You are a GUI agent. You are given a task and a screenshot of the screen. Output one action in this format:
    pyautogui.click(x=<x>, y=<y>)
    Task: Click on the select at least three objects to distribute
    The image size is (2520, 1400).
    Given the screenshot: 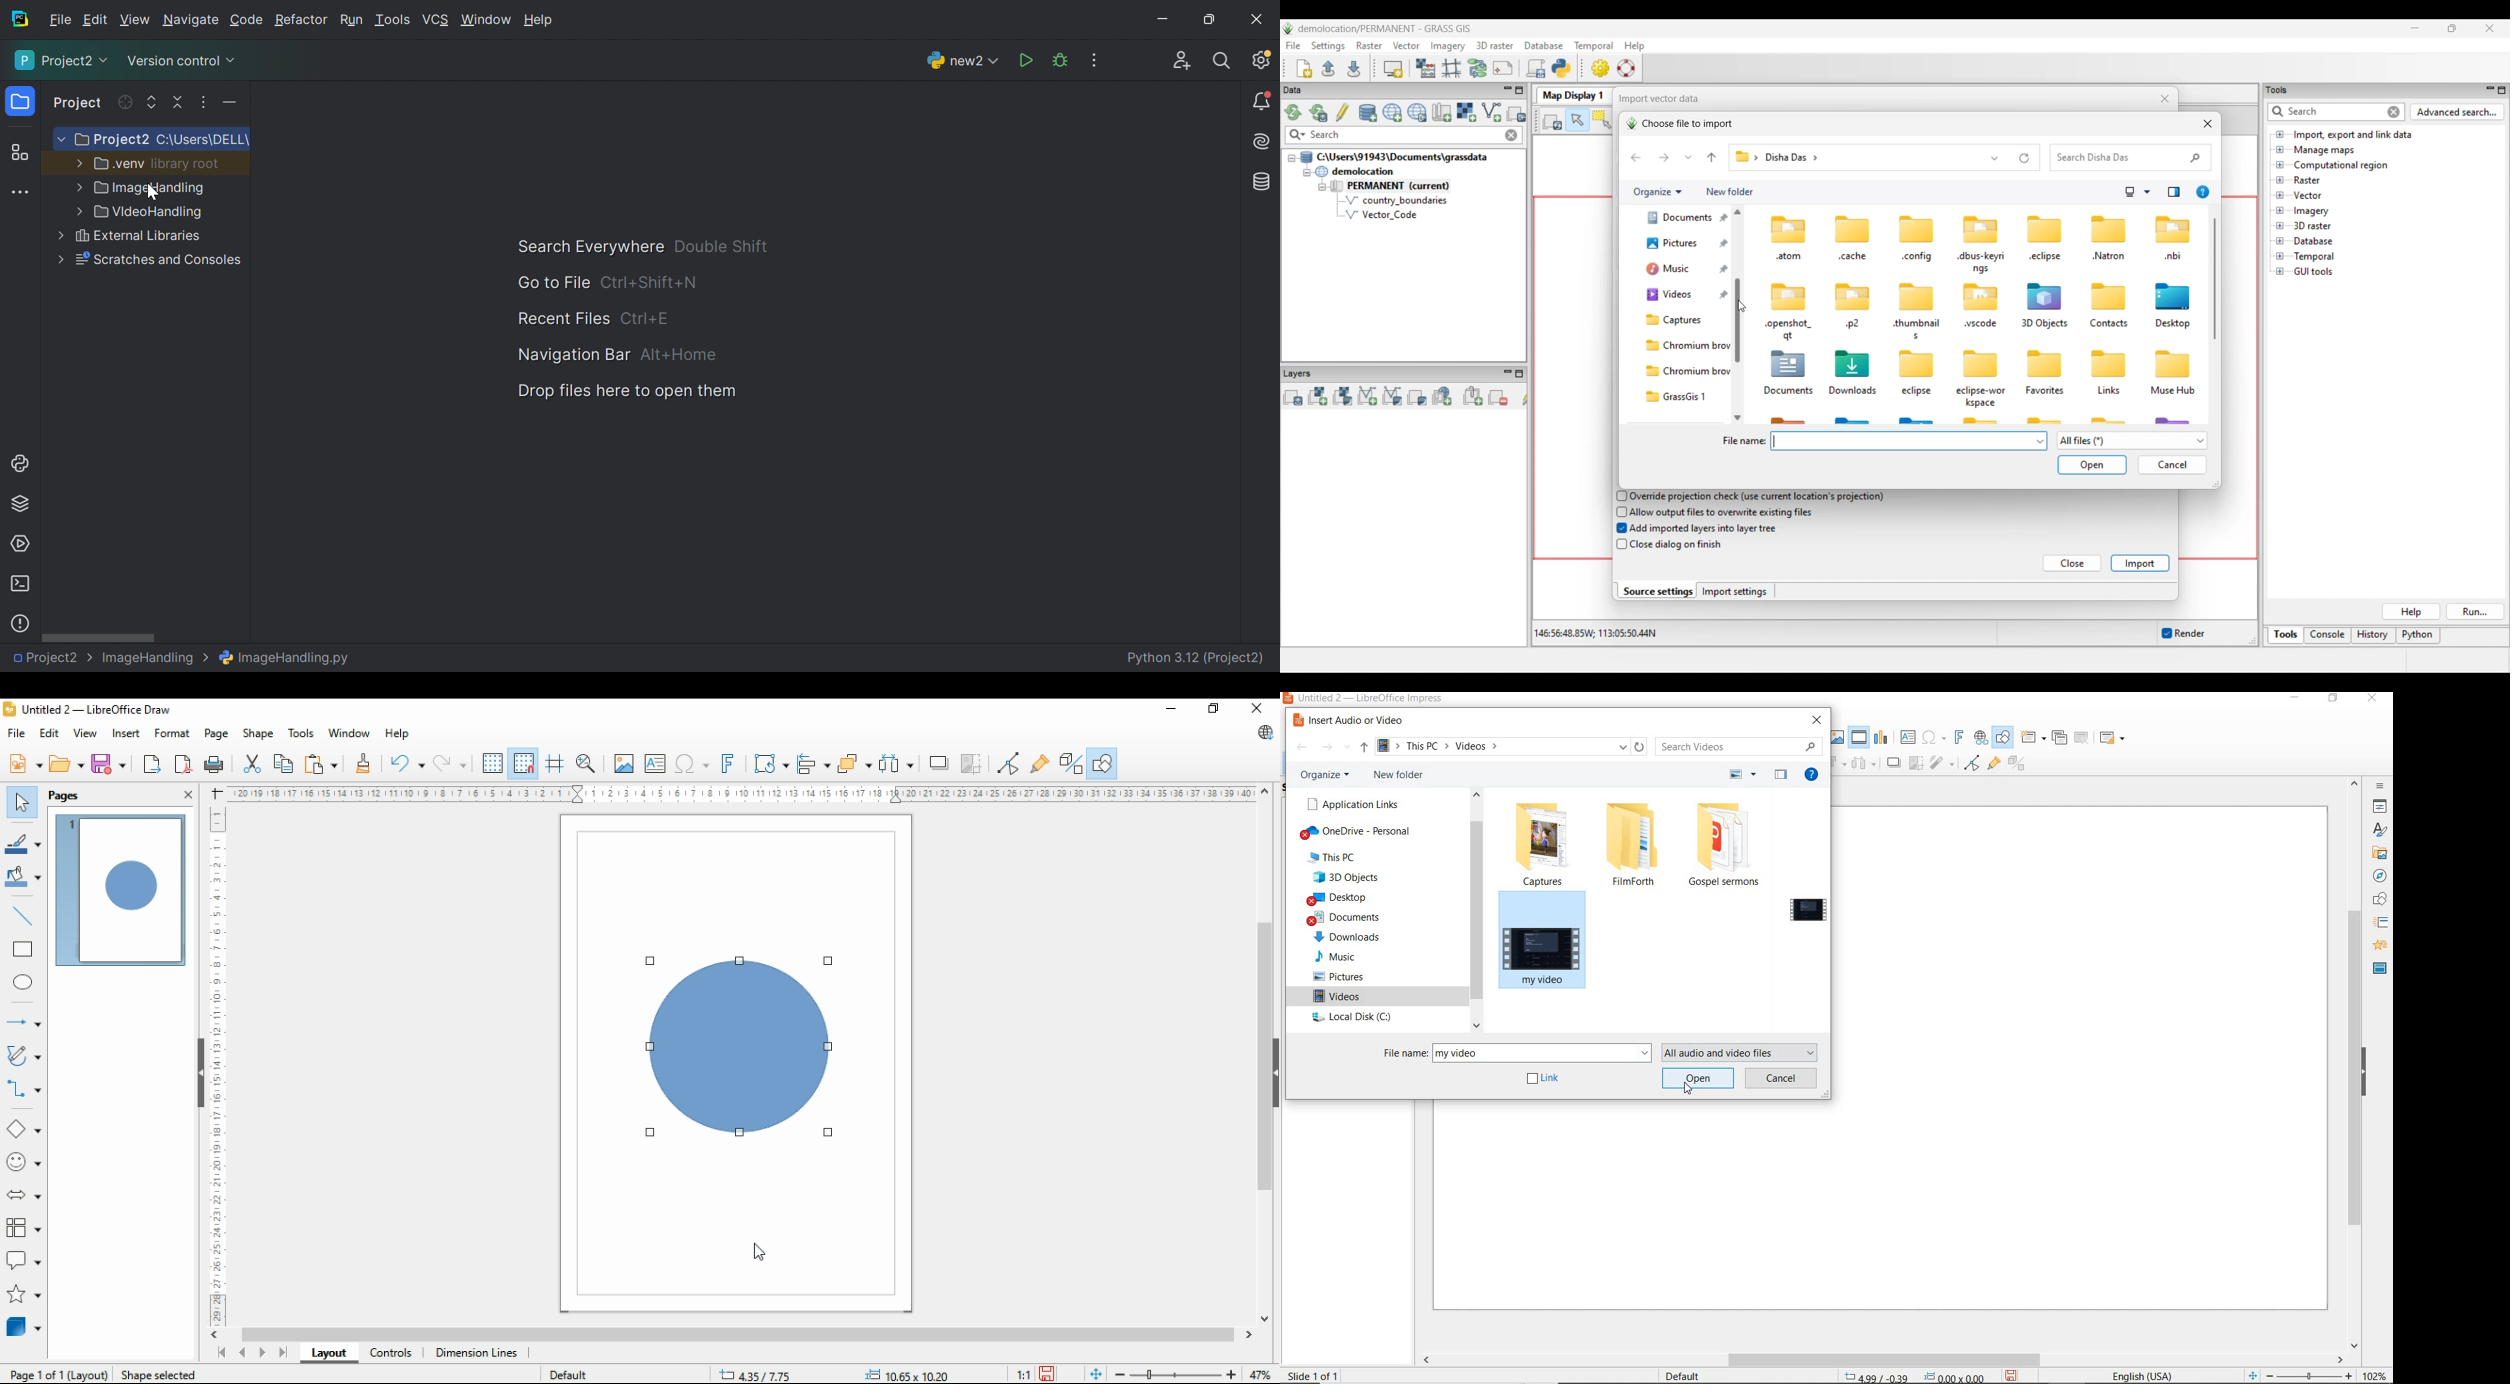 What is the action you would take?
    pyautogui.click(x=895, y=764)
    